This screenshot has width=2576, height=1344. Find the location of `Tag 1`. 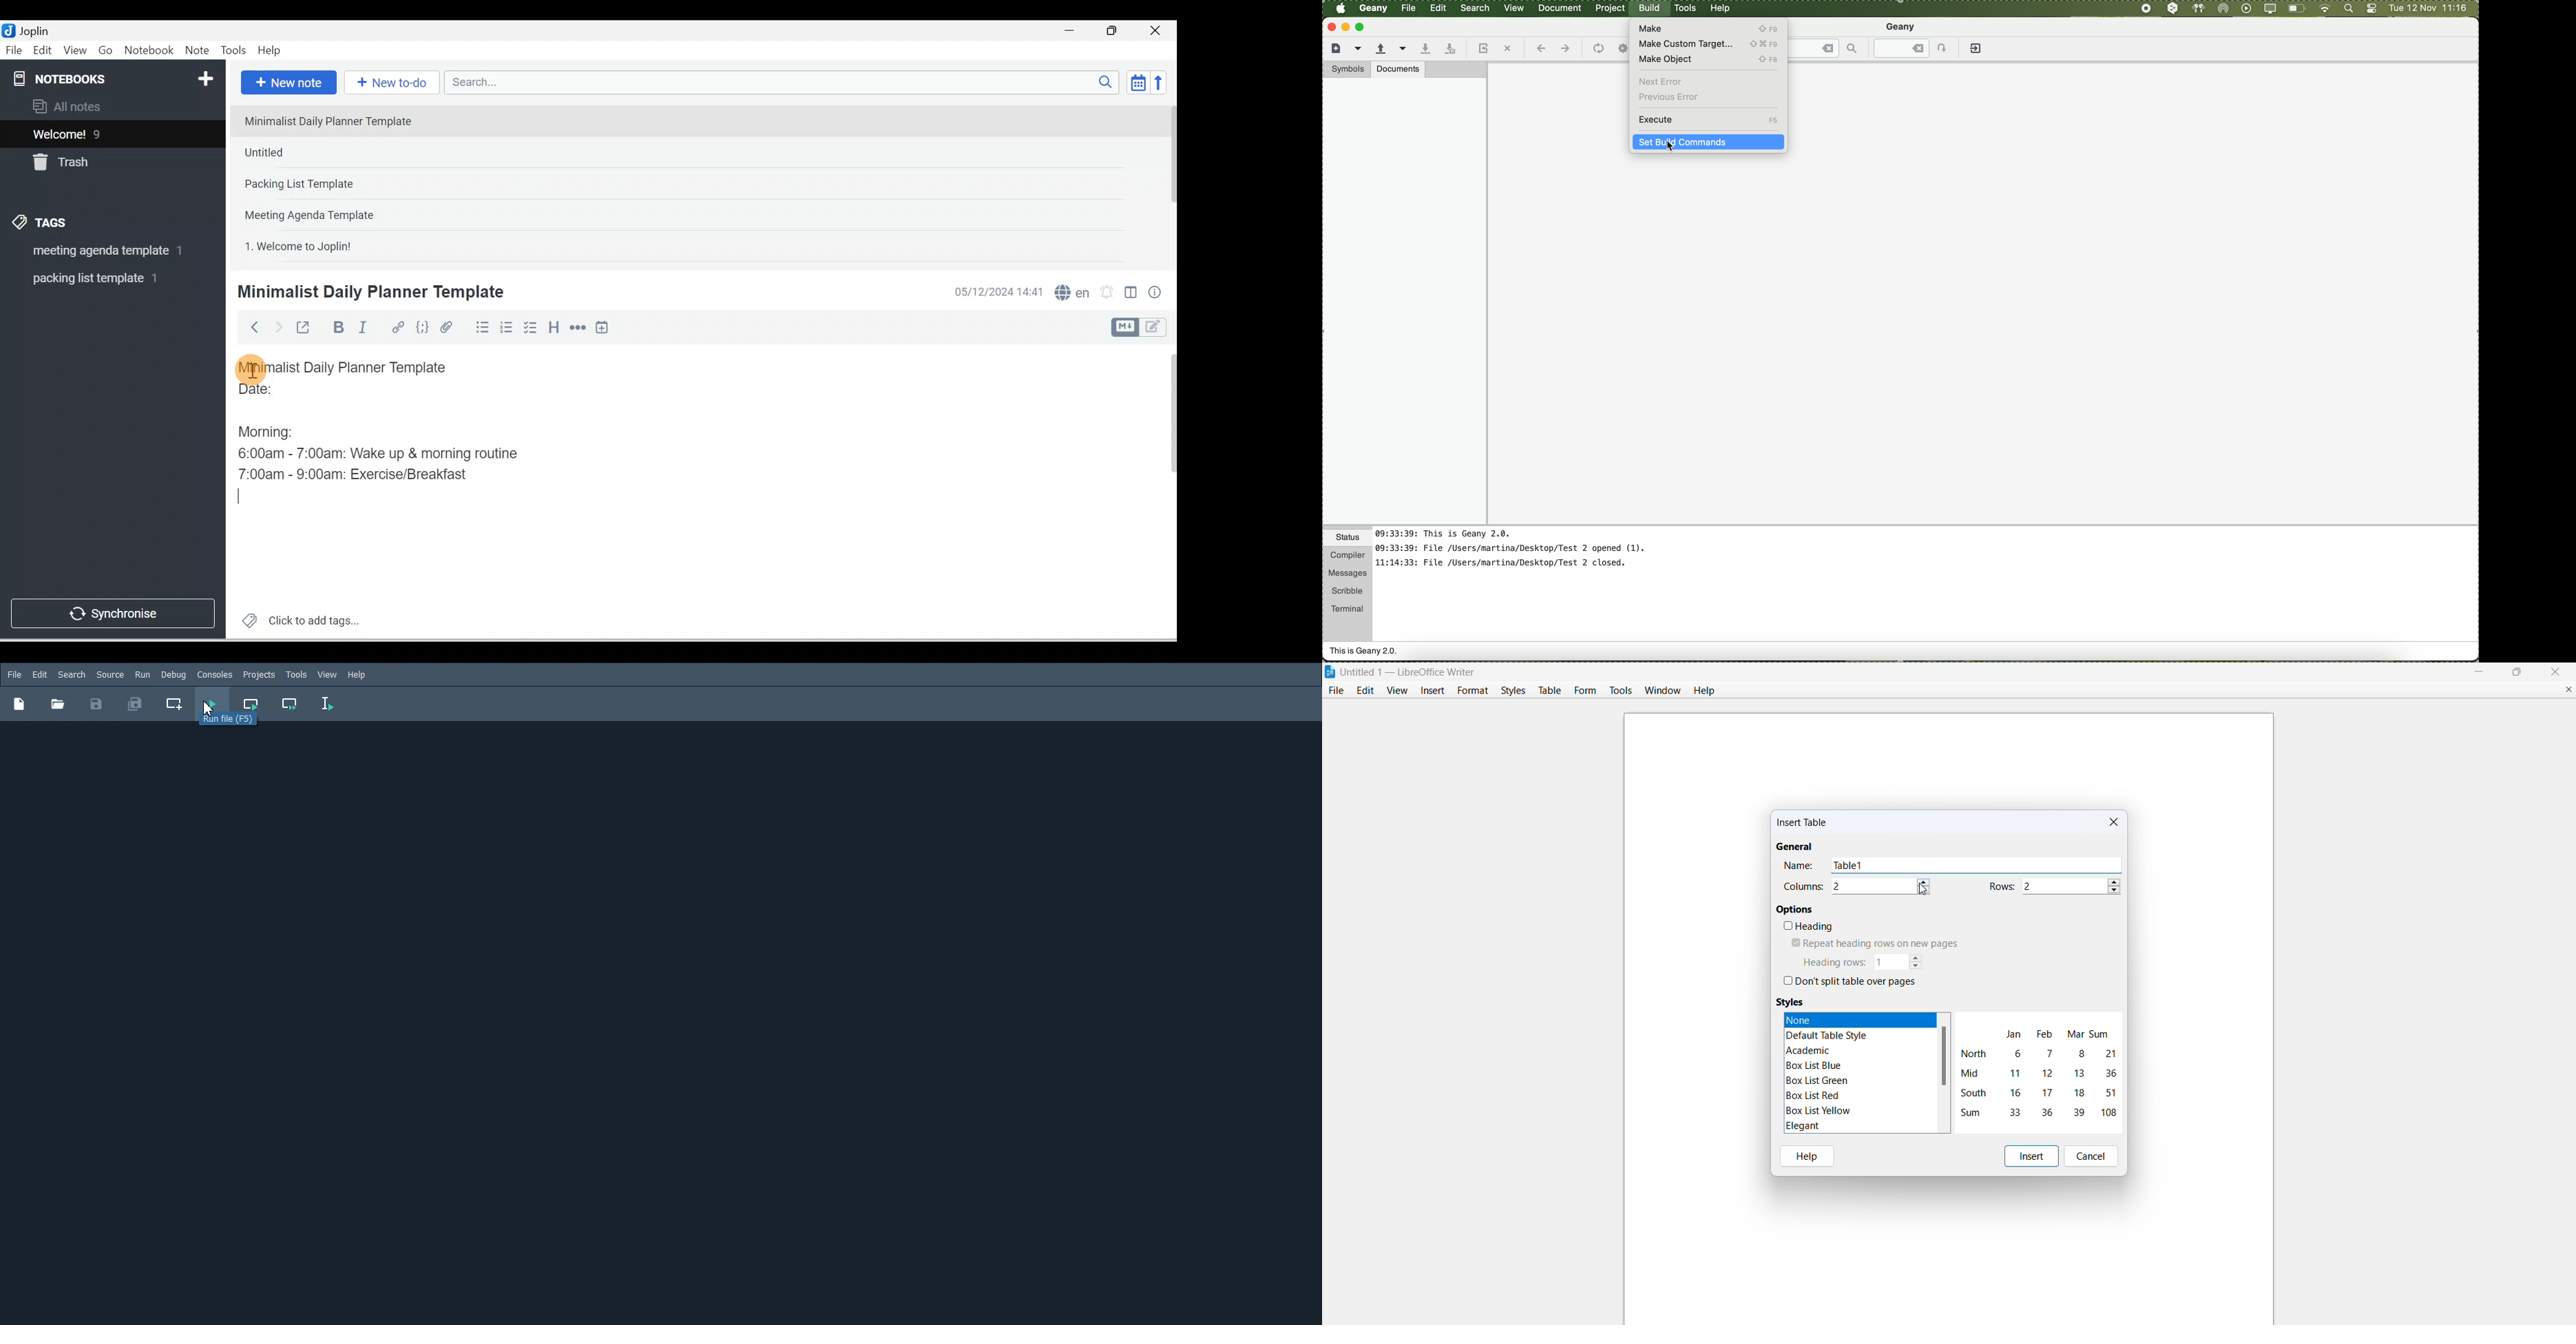

Tag 1 is located at coordinates (96, 252).